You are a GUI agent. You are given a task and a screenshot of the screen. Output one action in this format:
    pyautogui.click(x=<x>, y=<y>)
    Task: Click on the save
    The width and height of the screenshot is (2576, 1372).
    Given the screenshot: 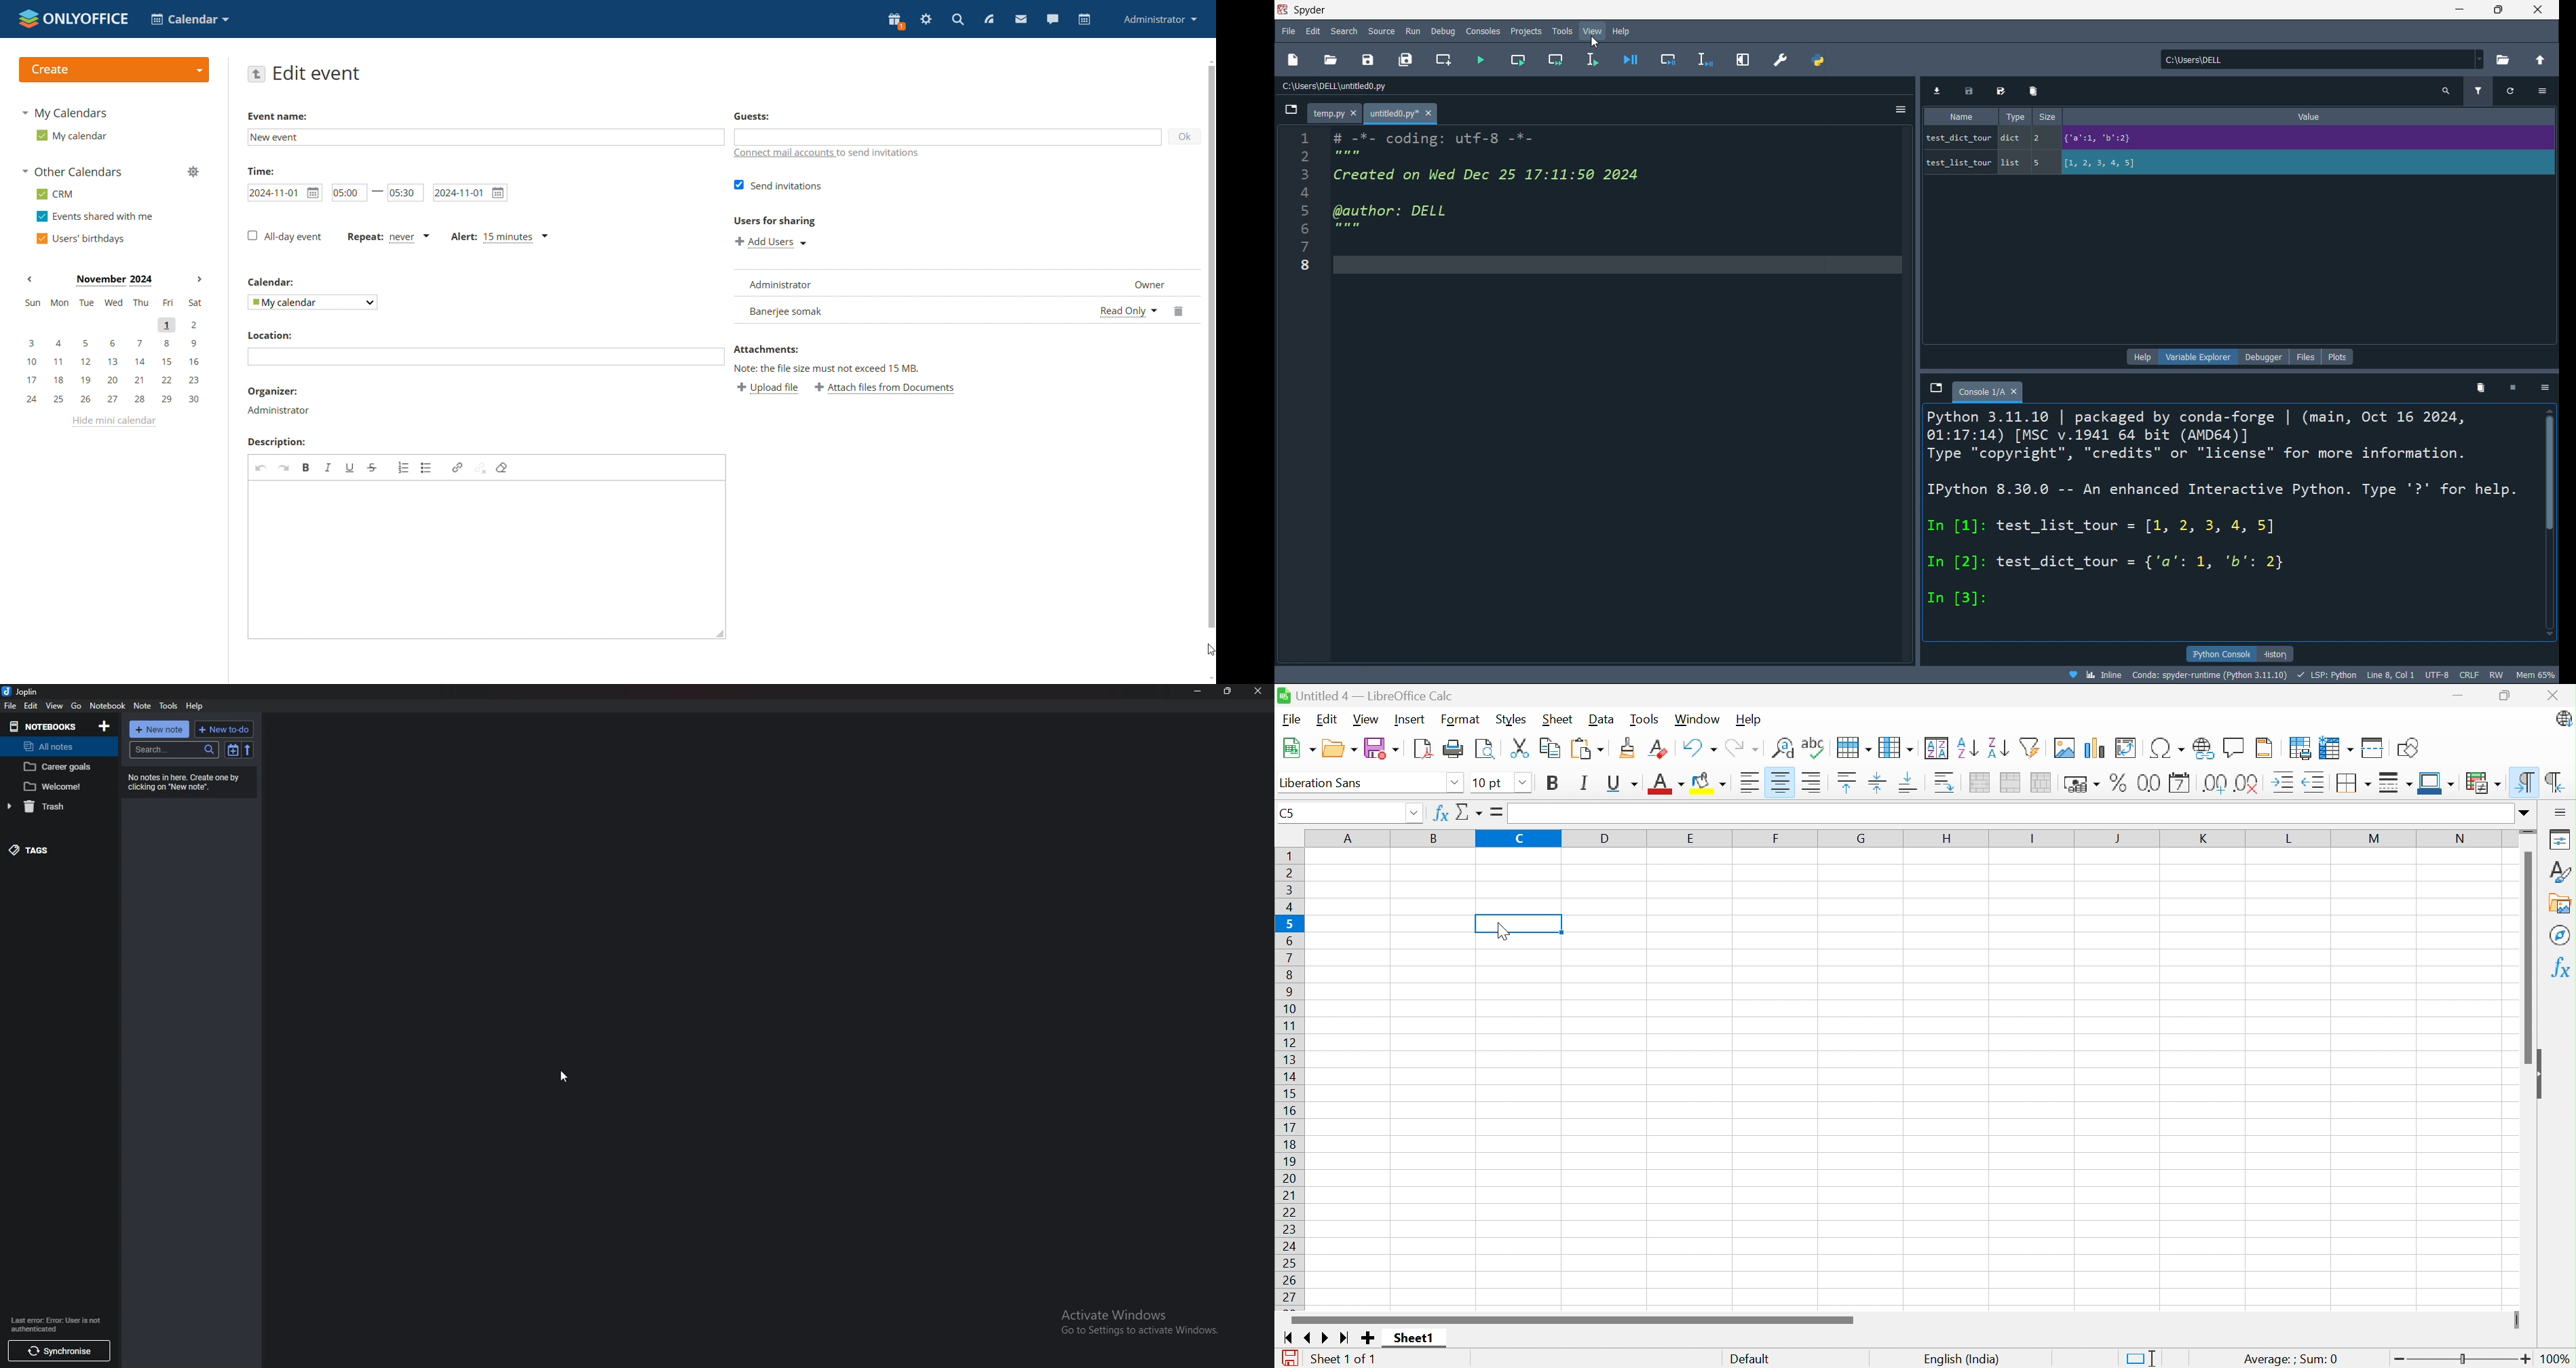 What is the action you would take?
    pyautogui.click(x=1368, y=62)
    